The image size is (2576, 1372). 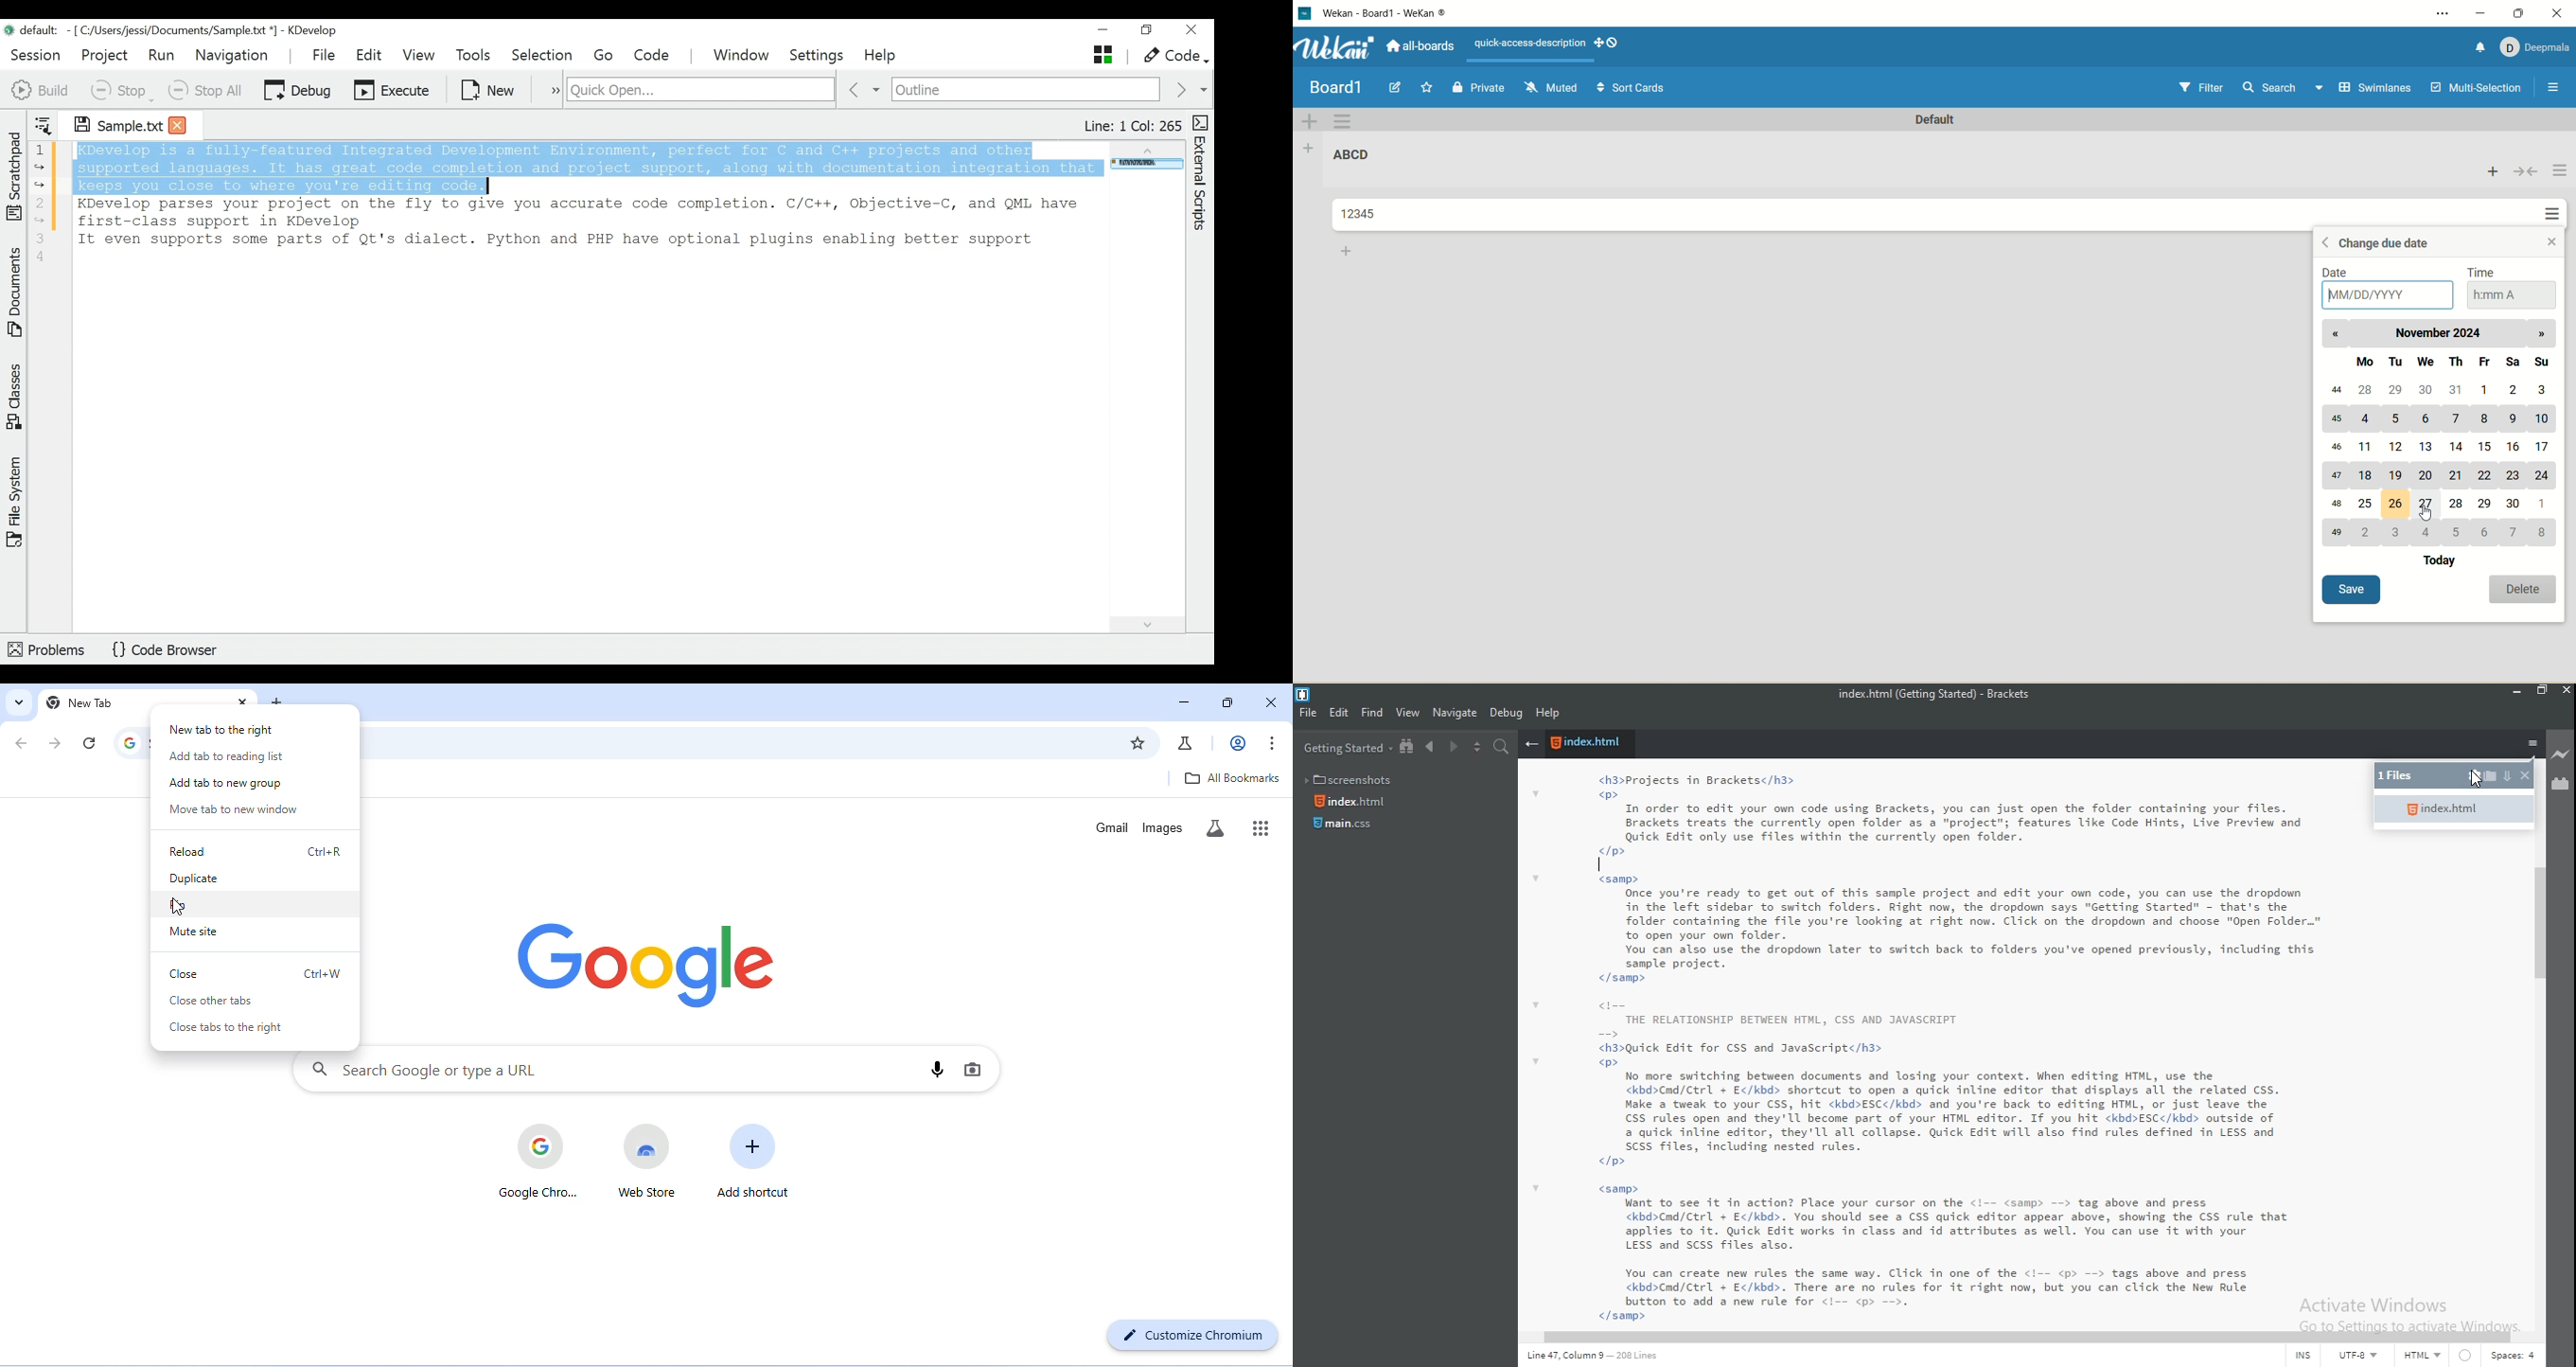 What do you see at coordinates (43, 123) in the screenshot?
I see `Show sorted list` at bounding box center [43, 123].